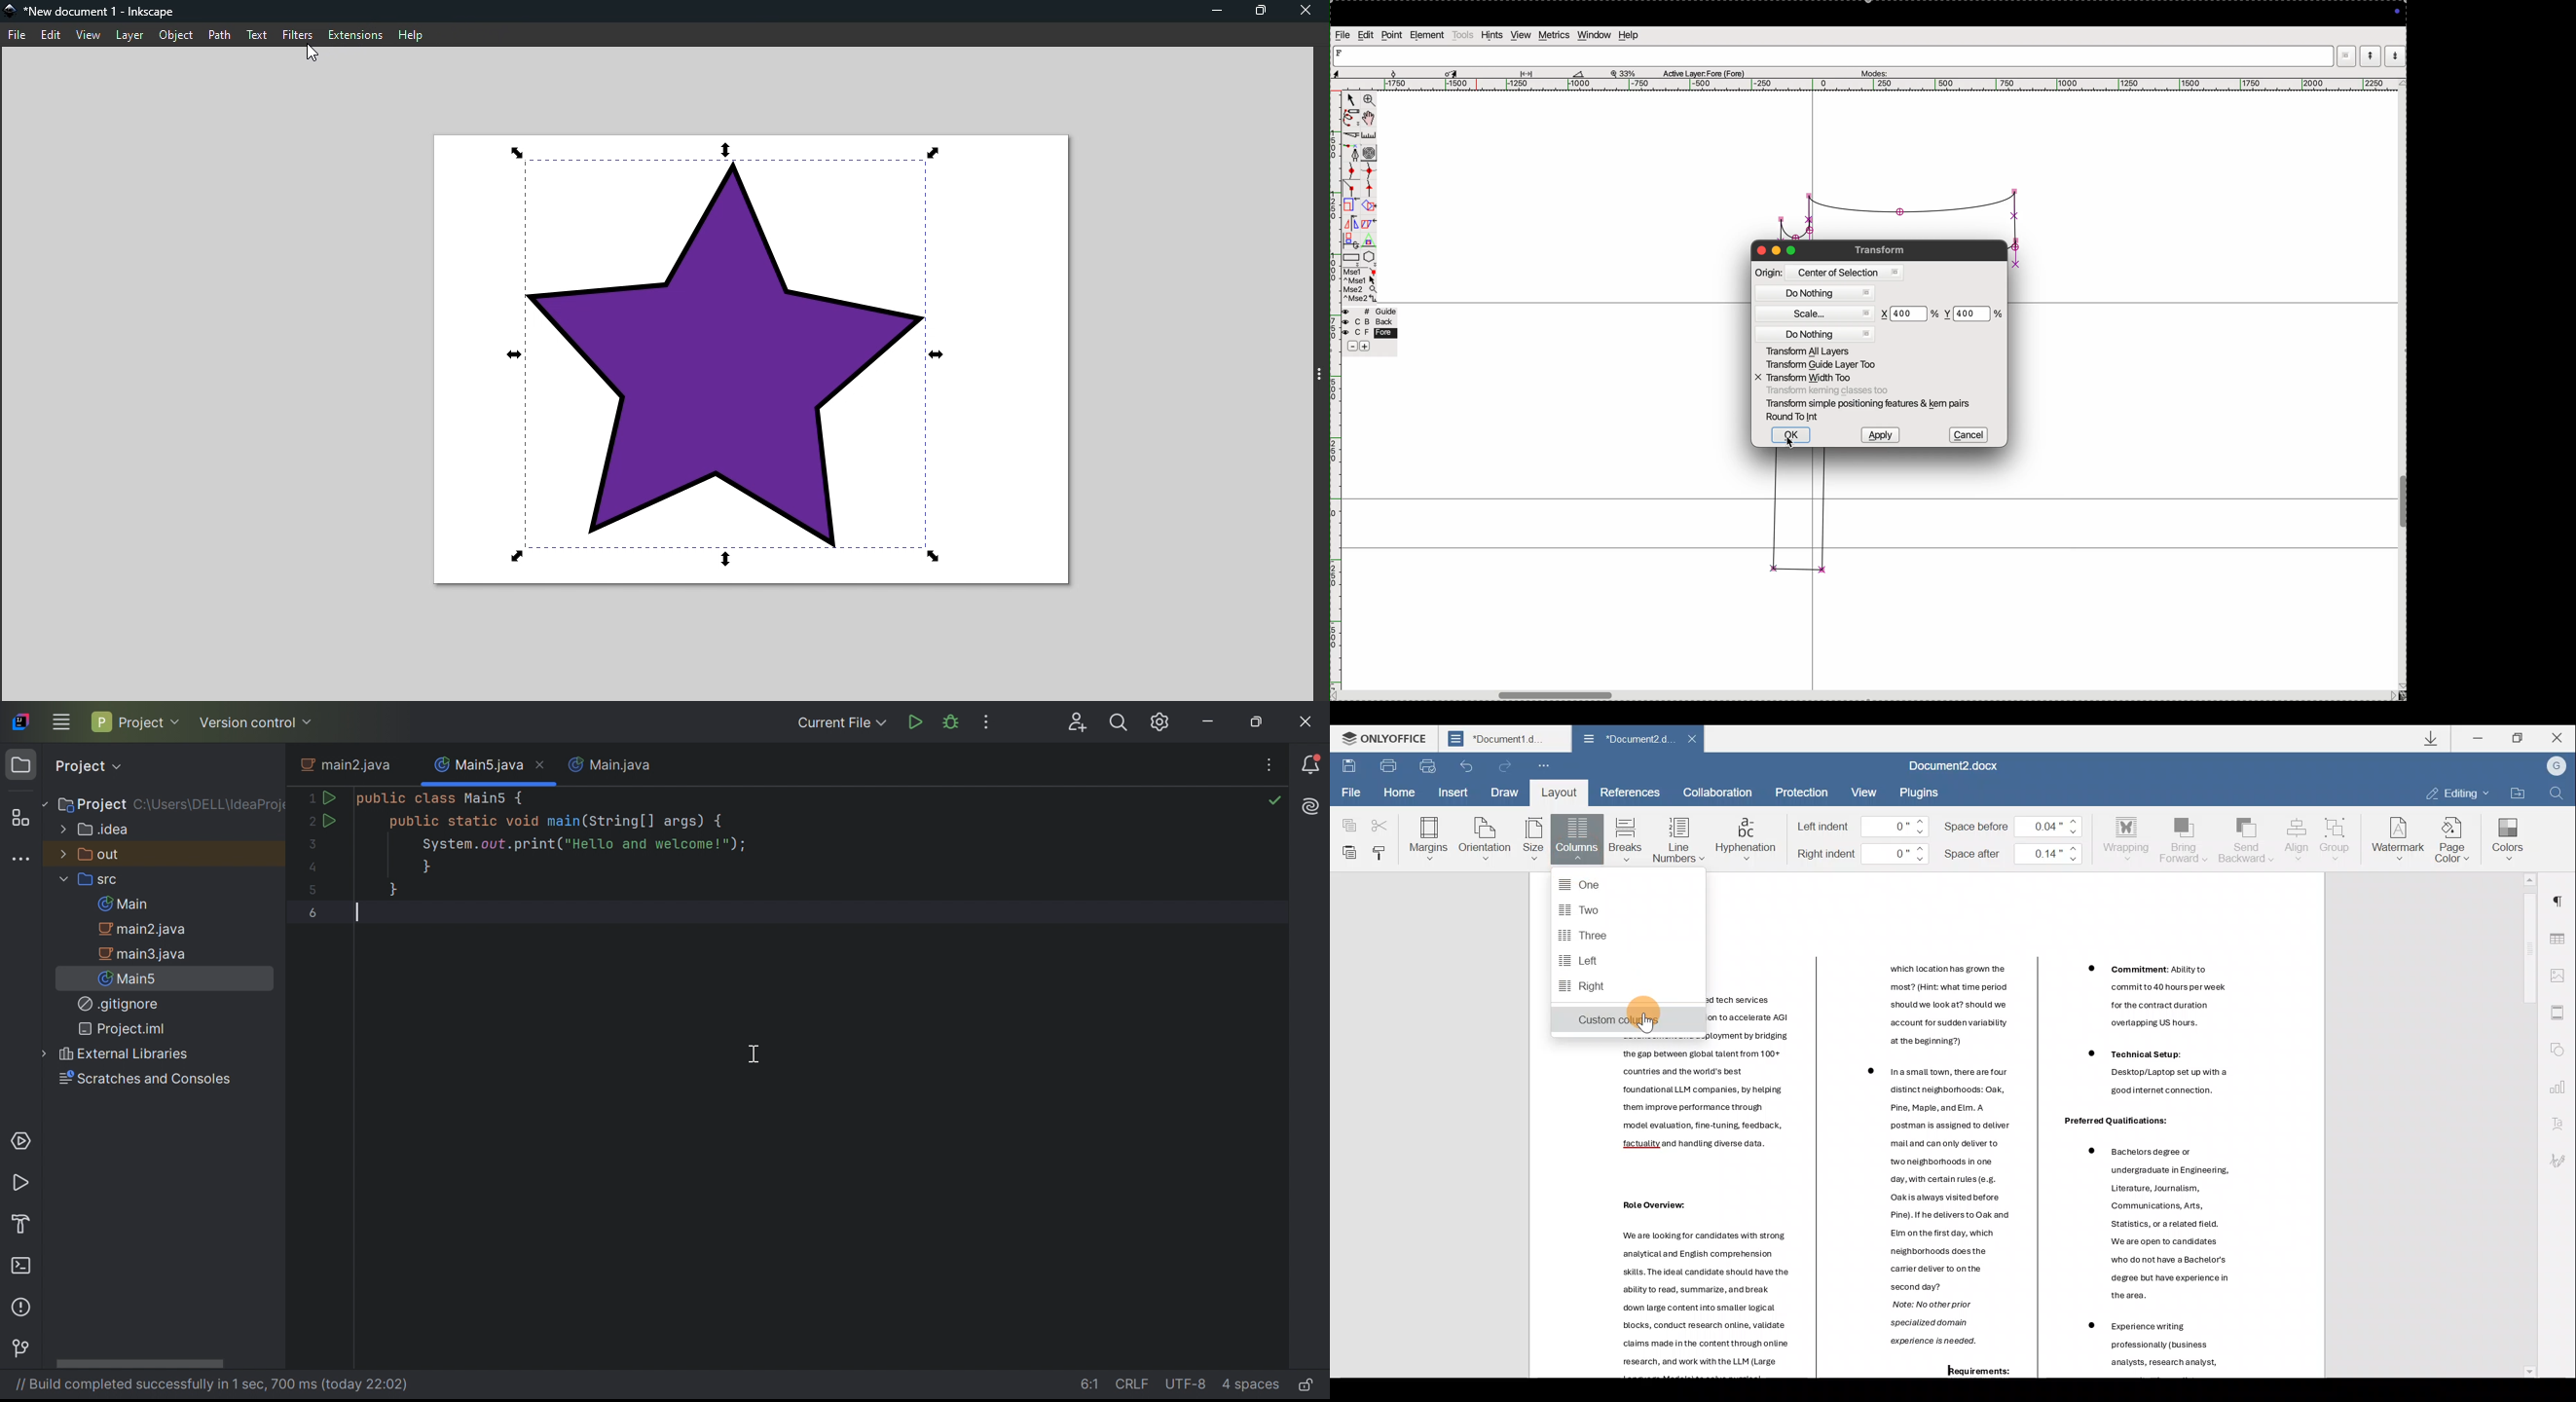 The image size is (2576, 1428). What do you see at coordinates (2148, 1076) in the screenshot?
I see `` at bounding box center [2148, 1076].